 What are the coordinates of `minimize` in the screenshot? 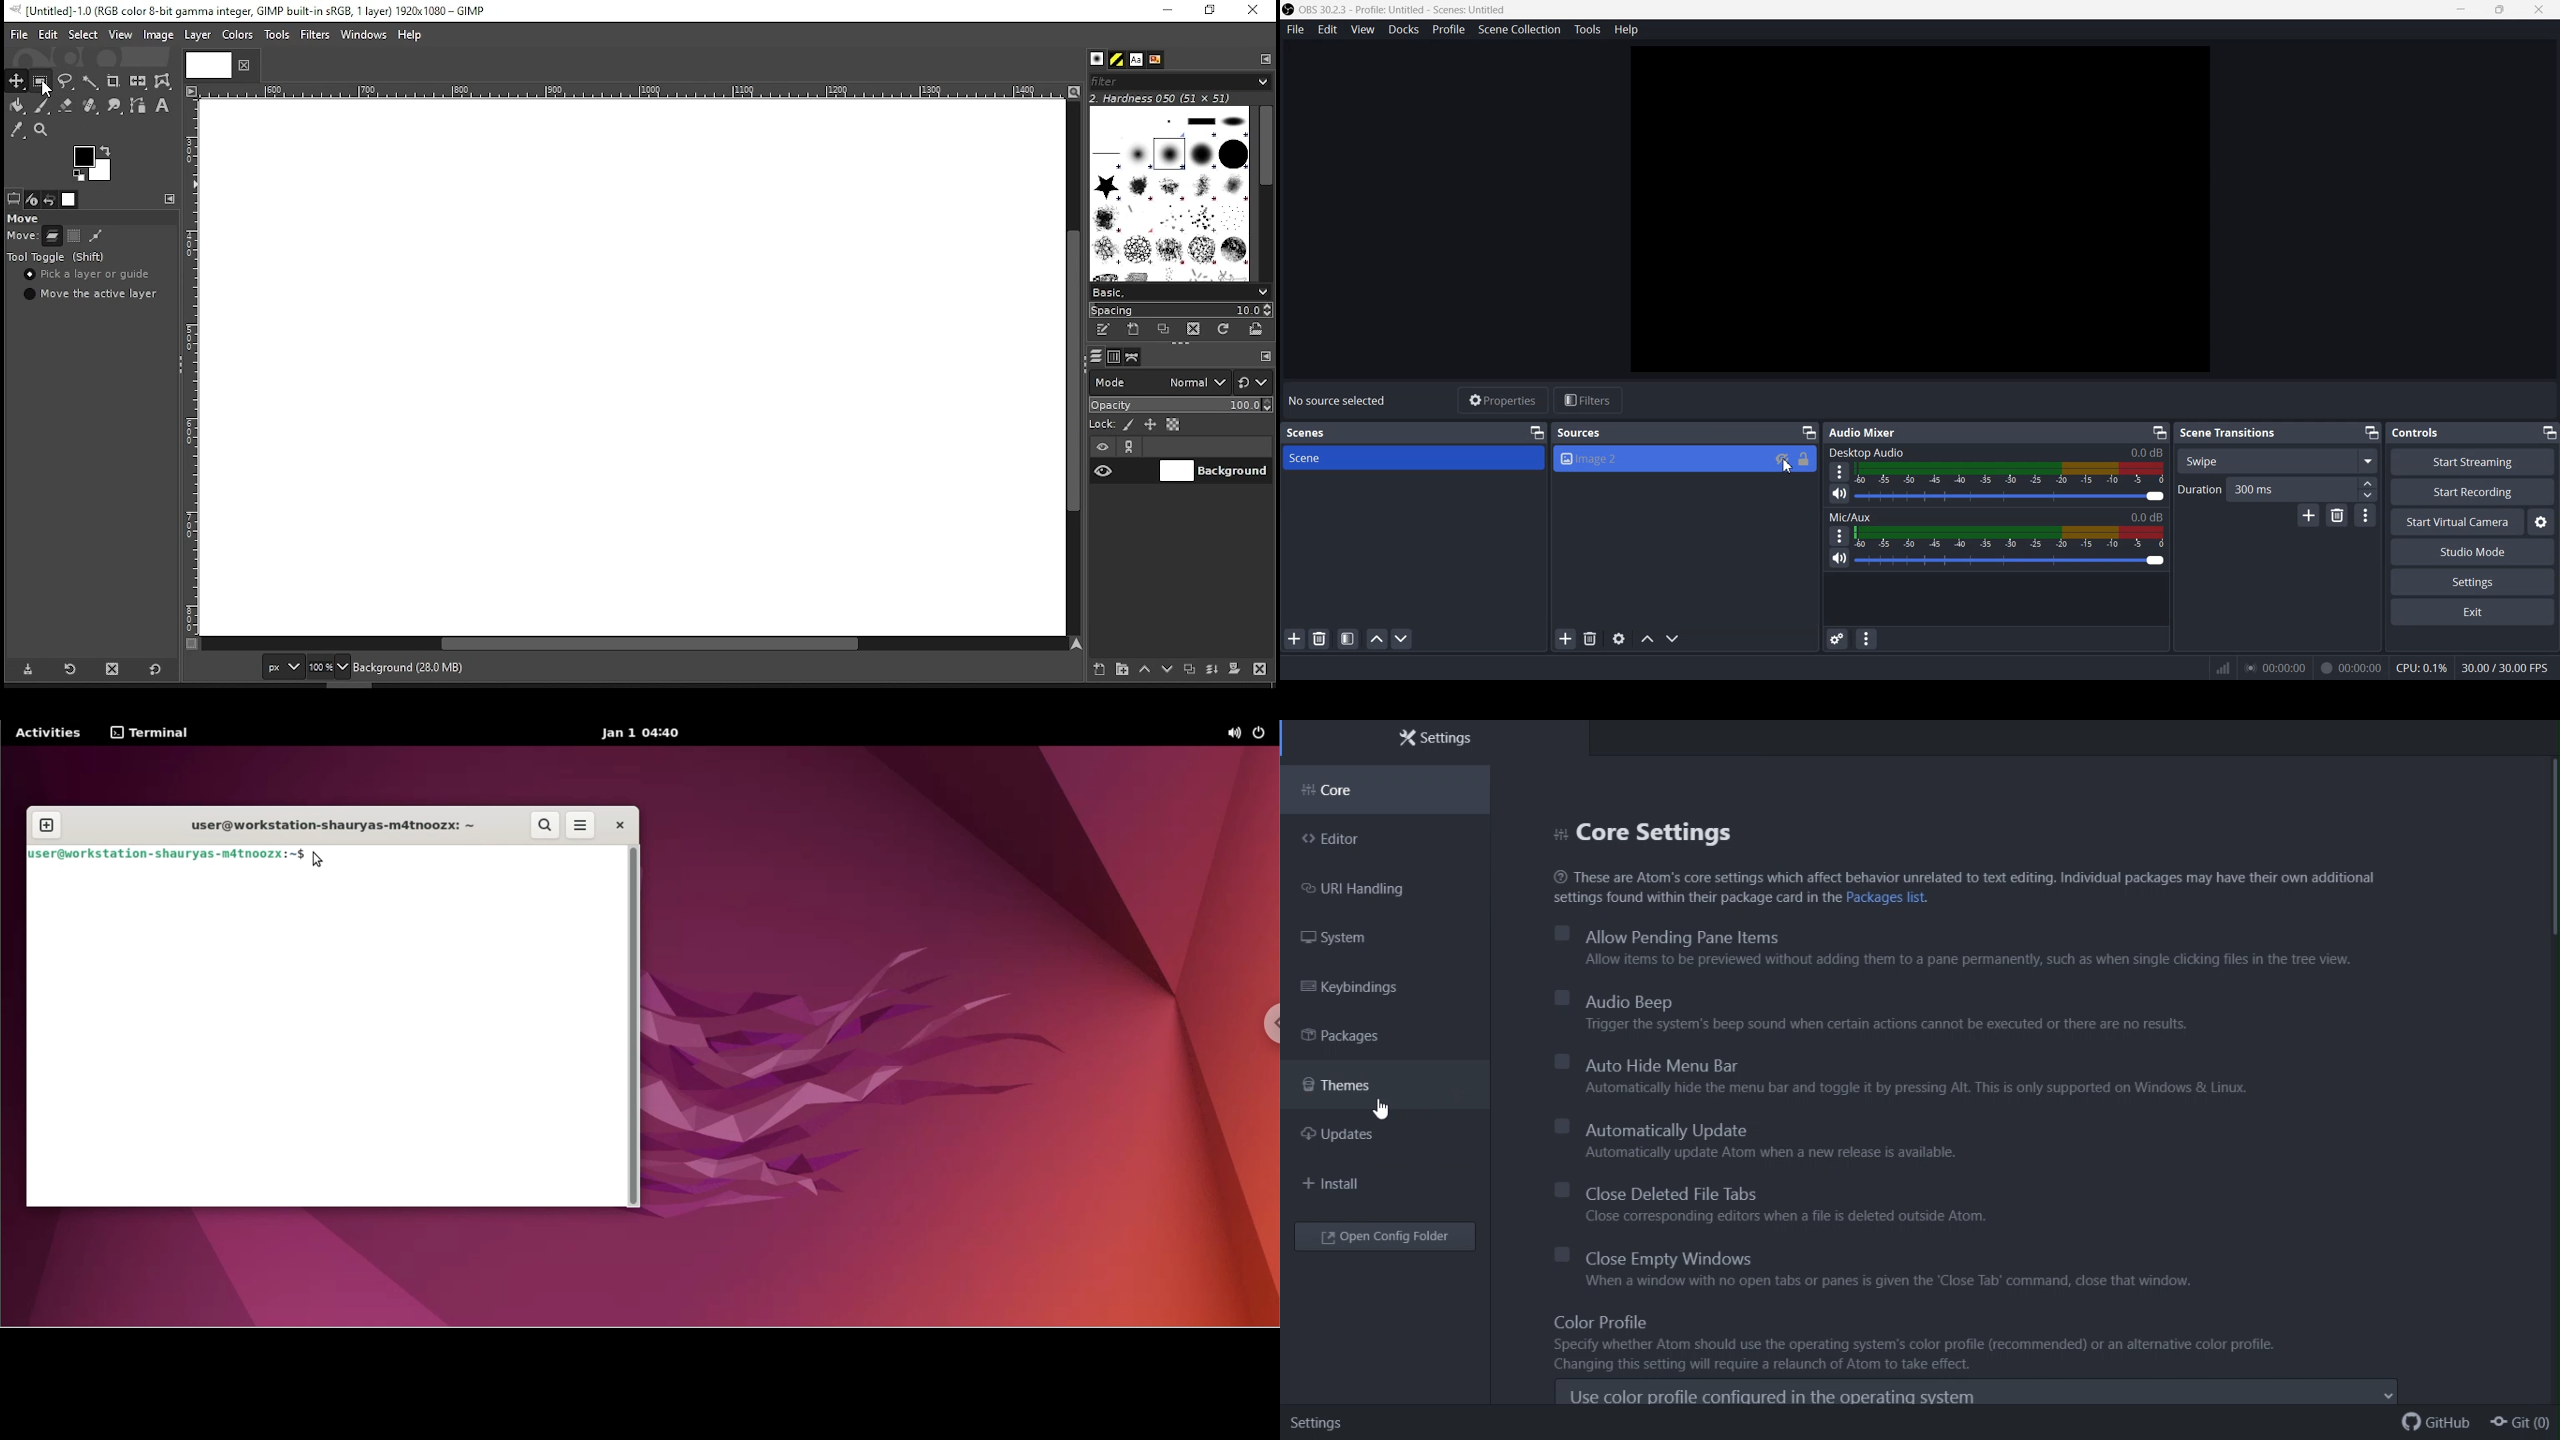 It's located at (1166, 11).